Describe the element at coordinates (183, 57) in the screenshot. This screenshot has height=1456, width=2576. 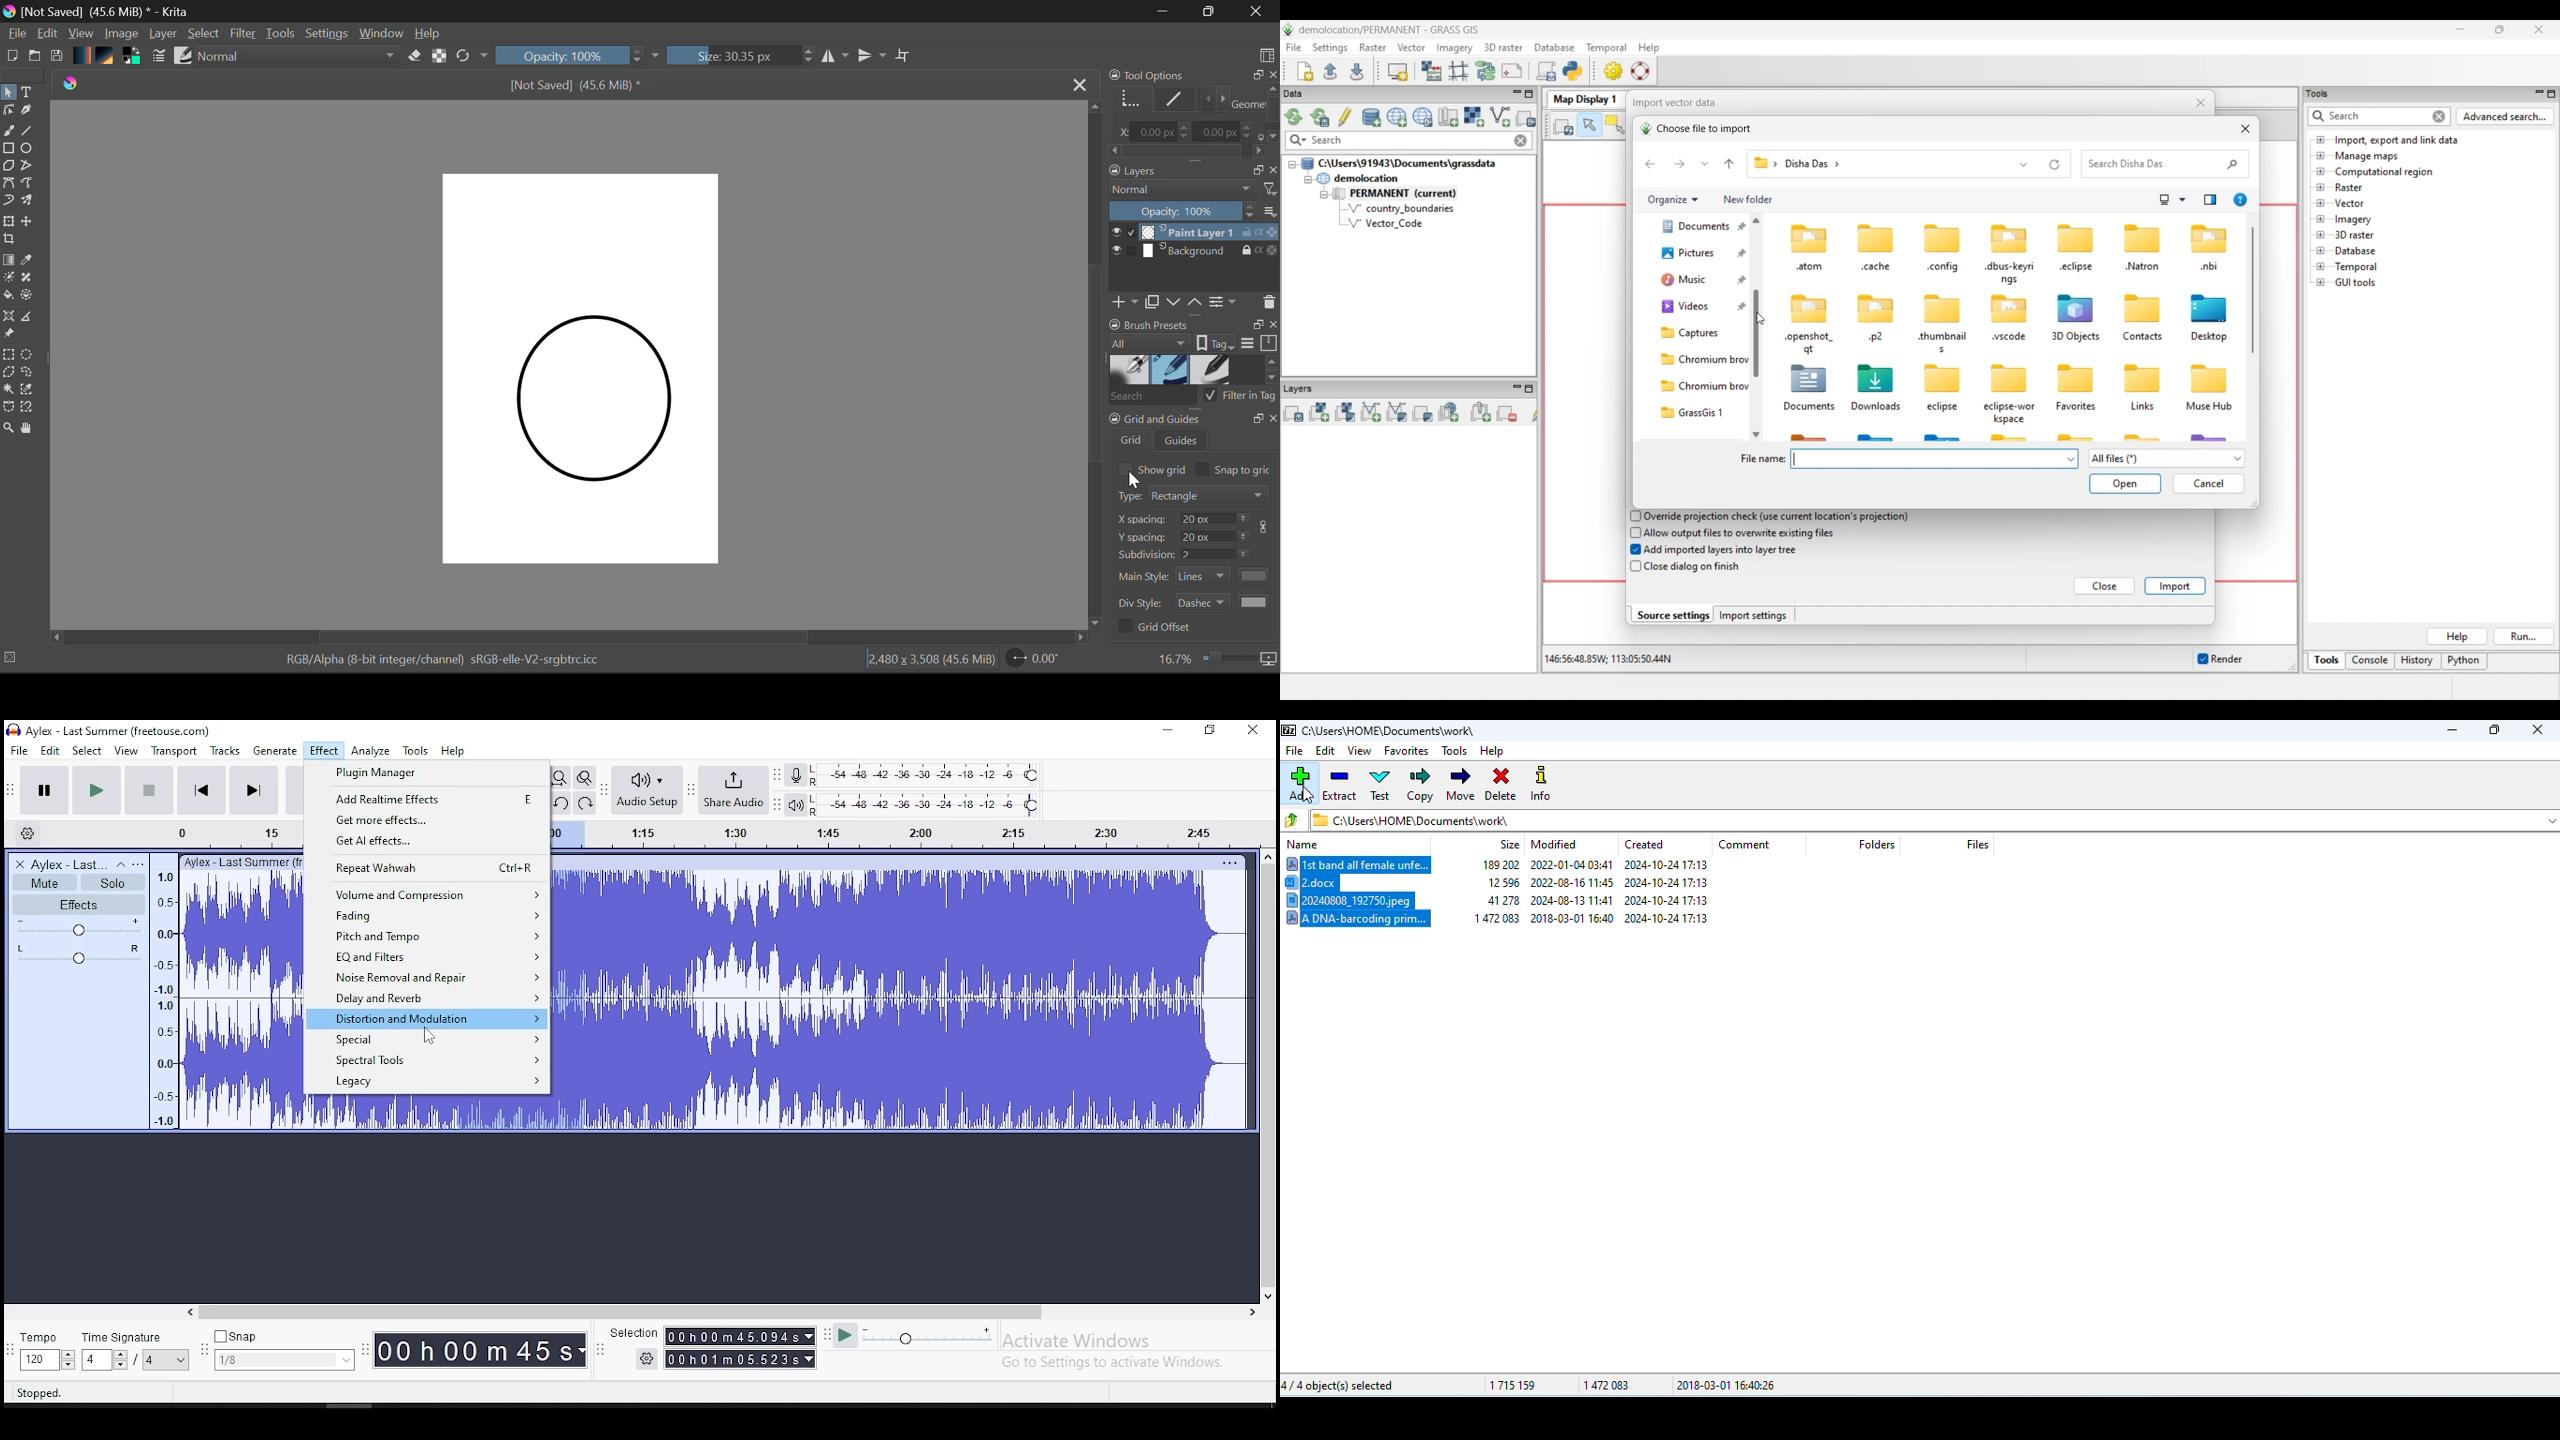
I see `Brush Presets` at that location.